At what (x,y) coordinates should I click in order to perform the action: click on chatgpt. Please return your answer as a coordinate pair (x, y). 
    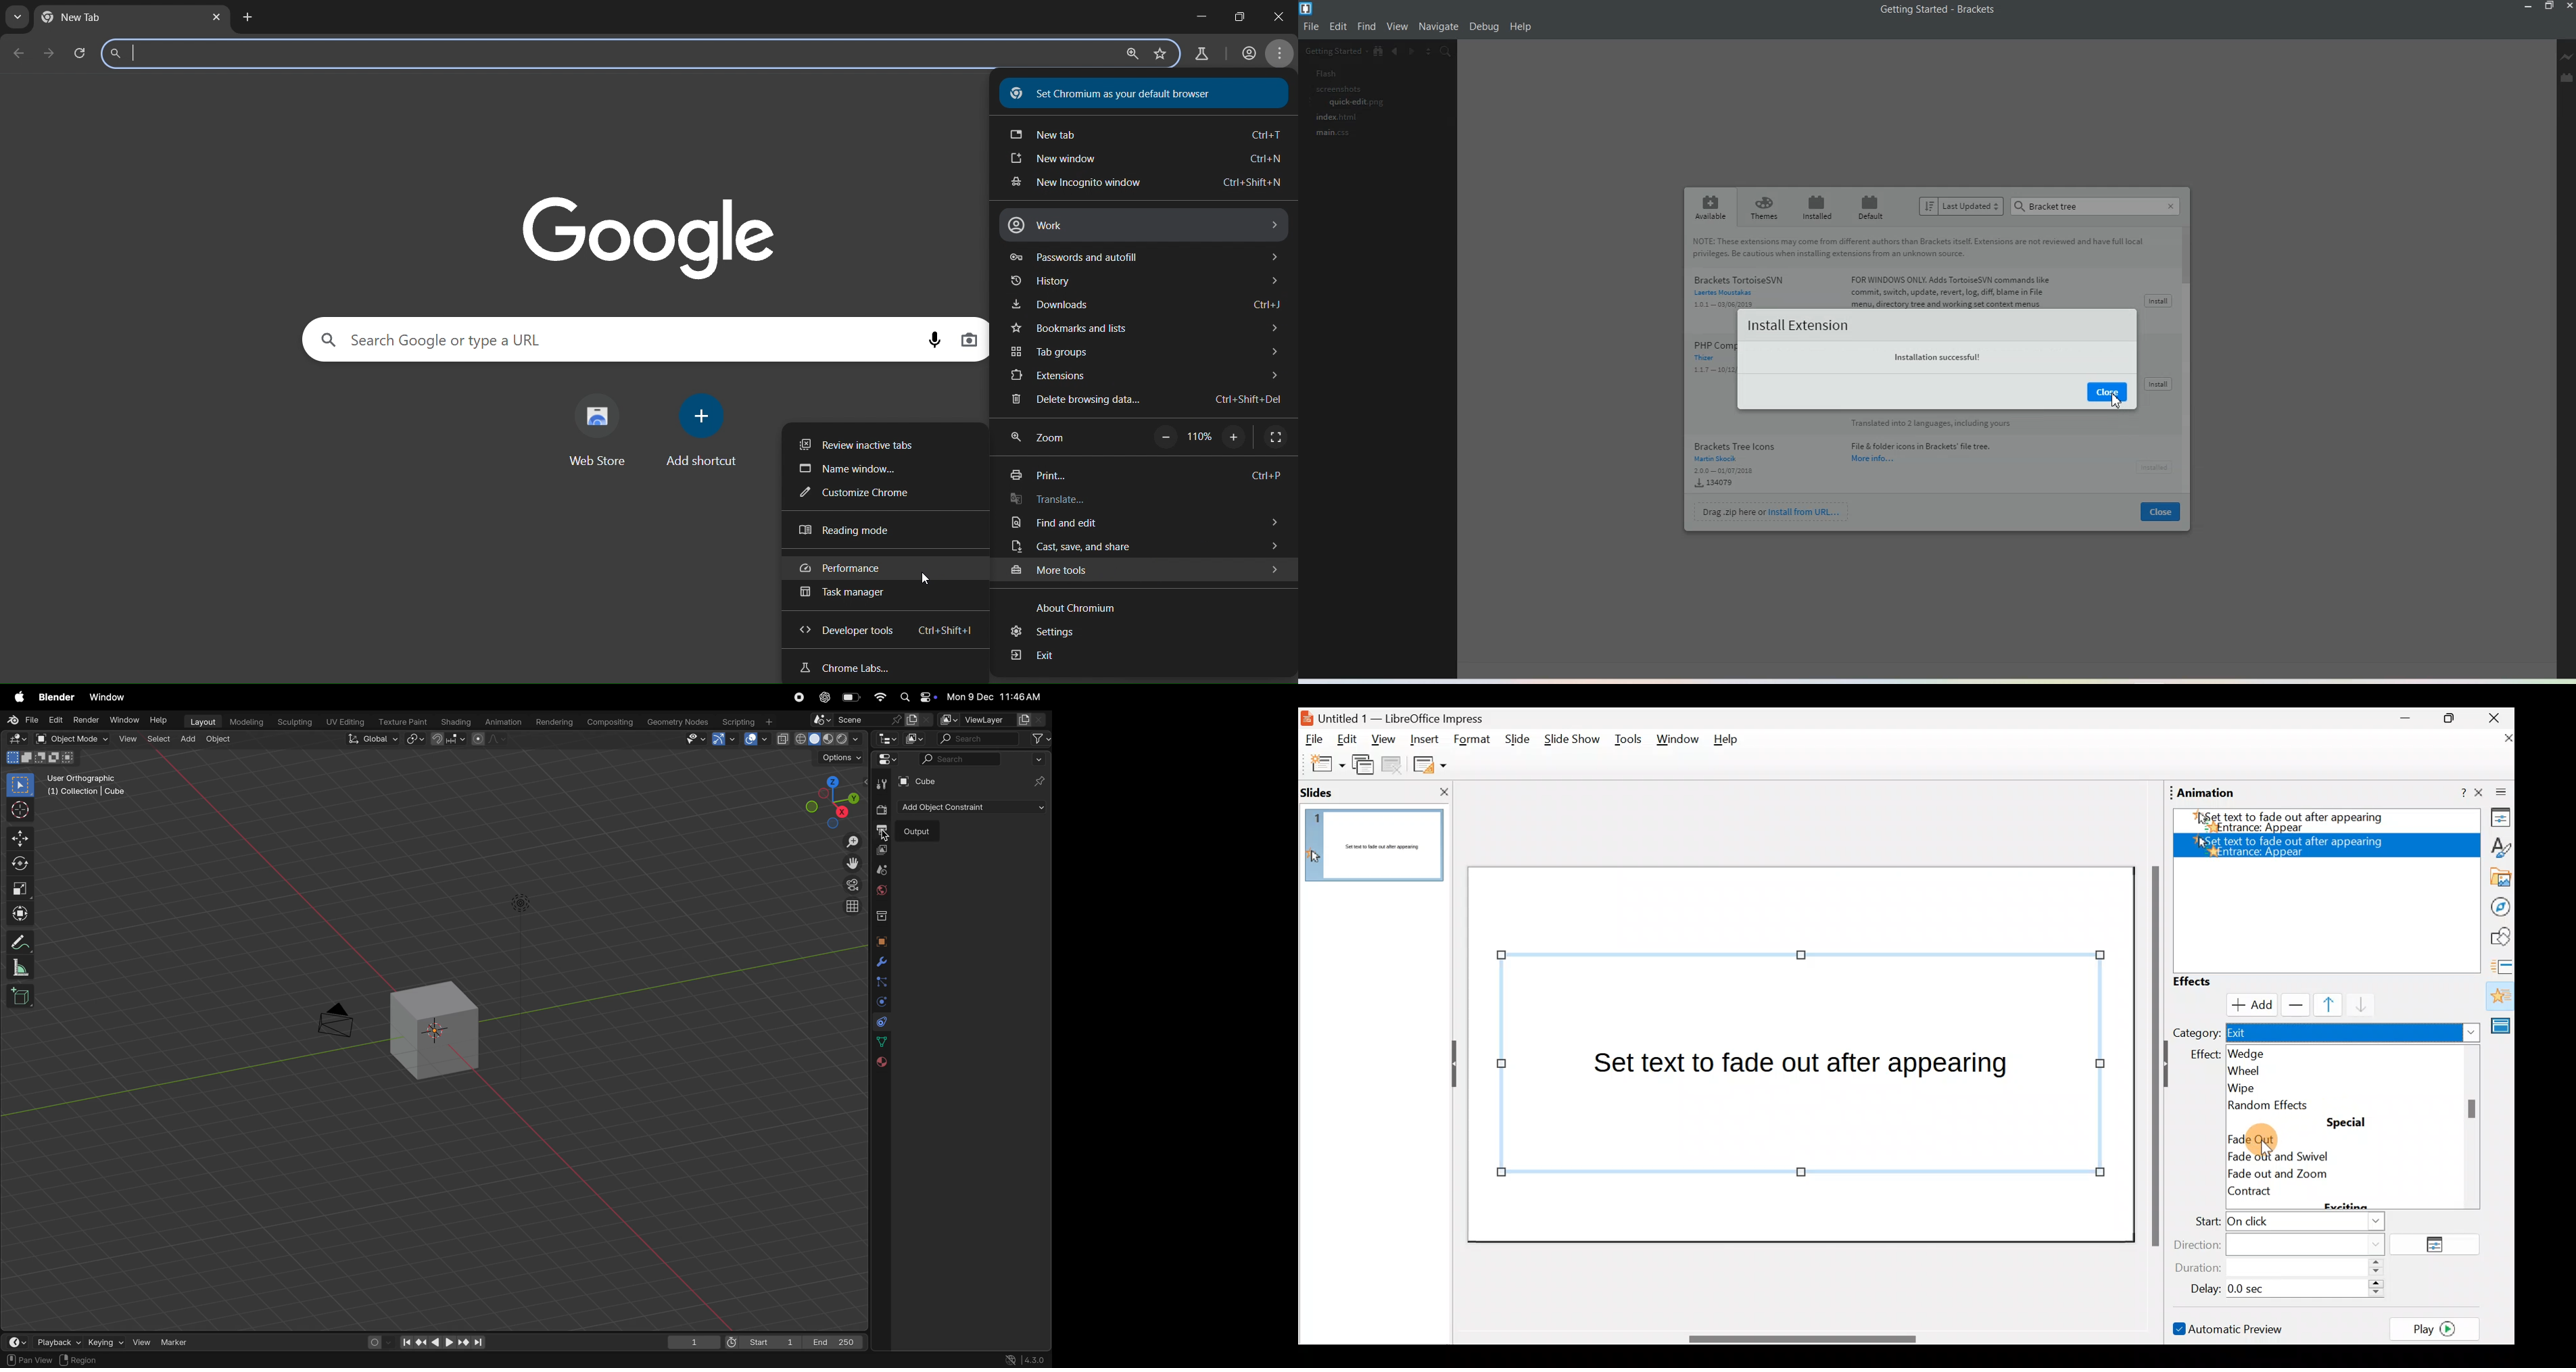
    Looking at the image, I should click on (823, 698).